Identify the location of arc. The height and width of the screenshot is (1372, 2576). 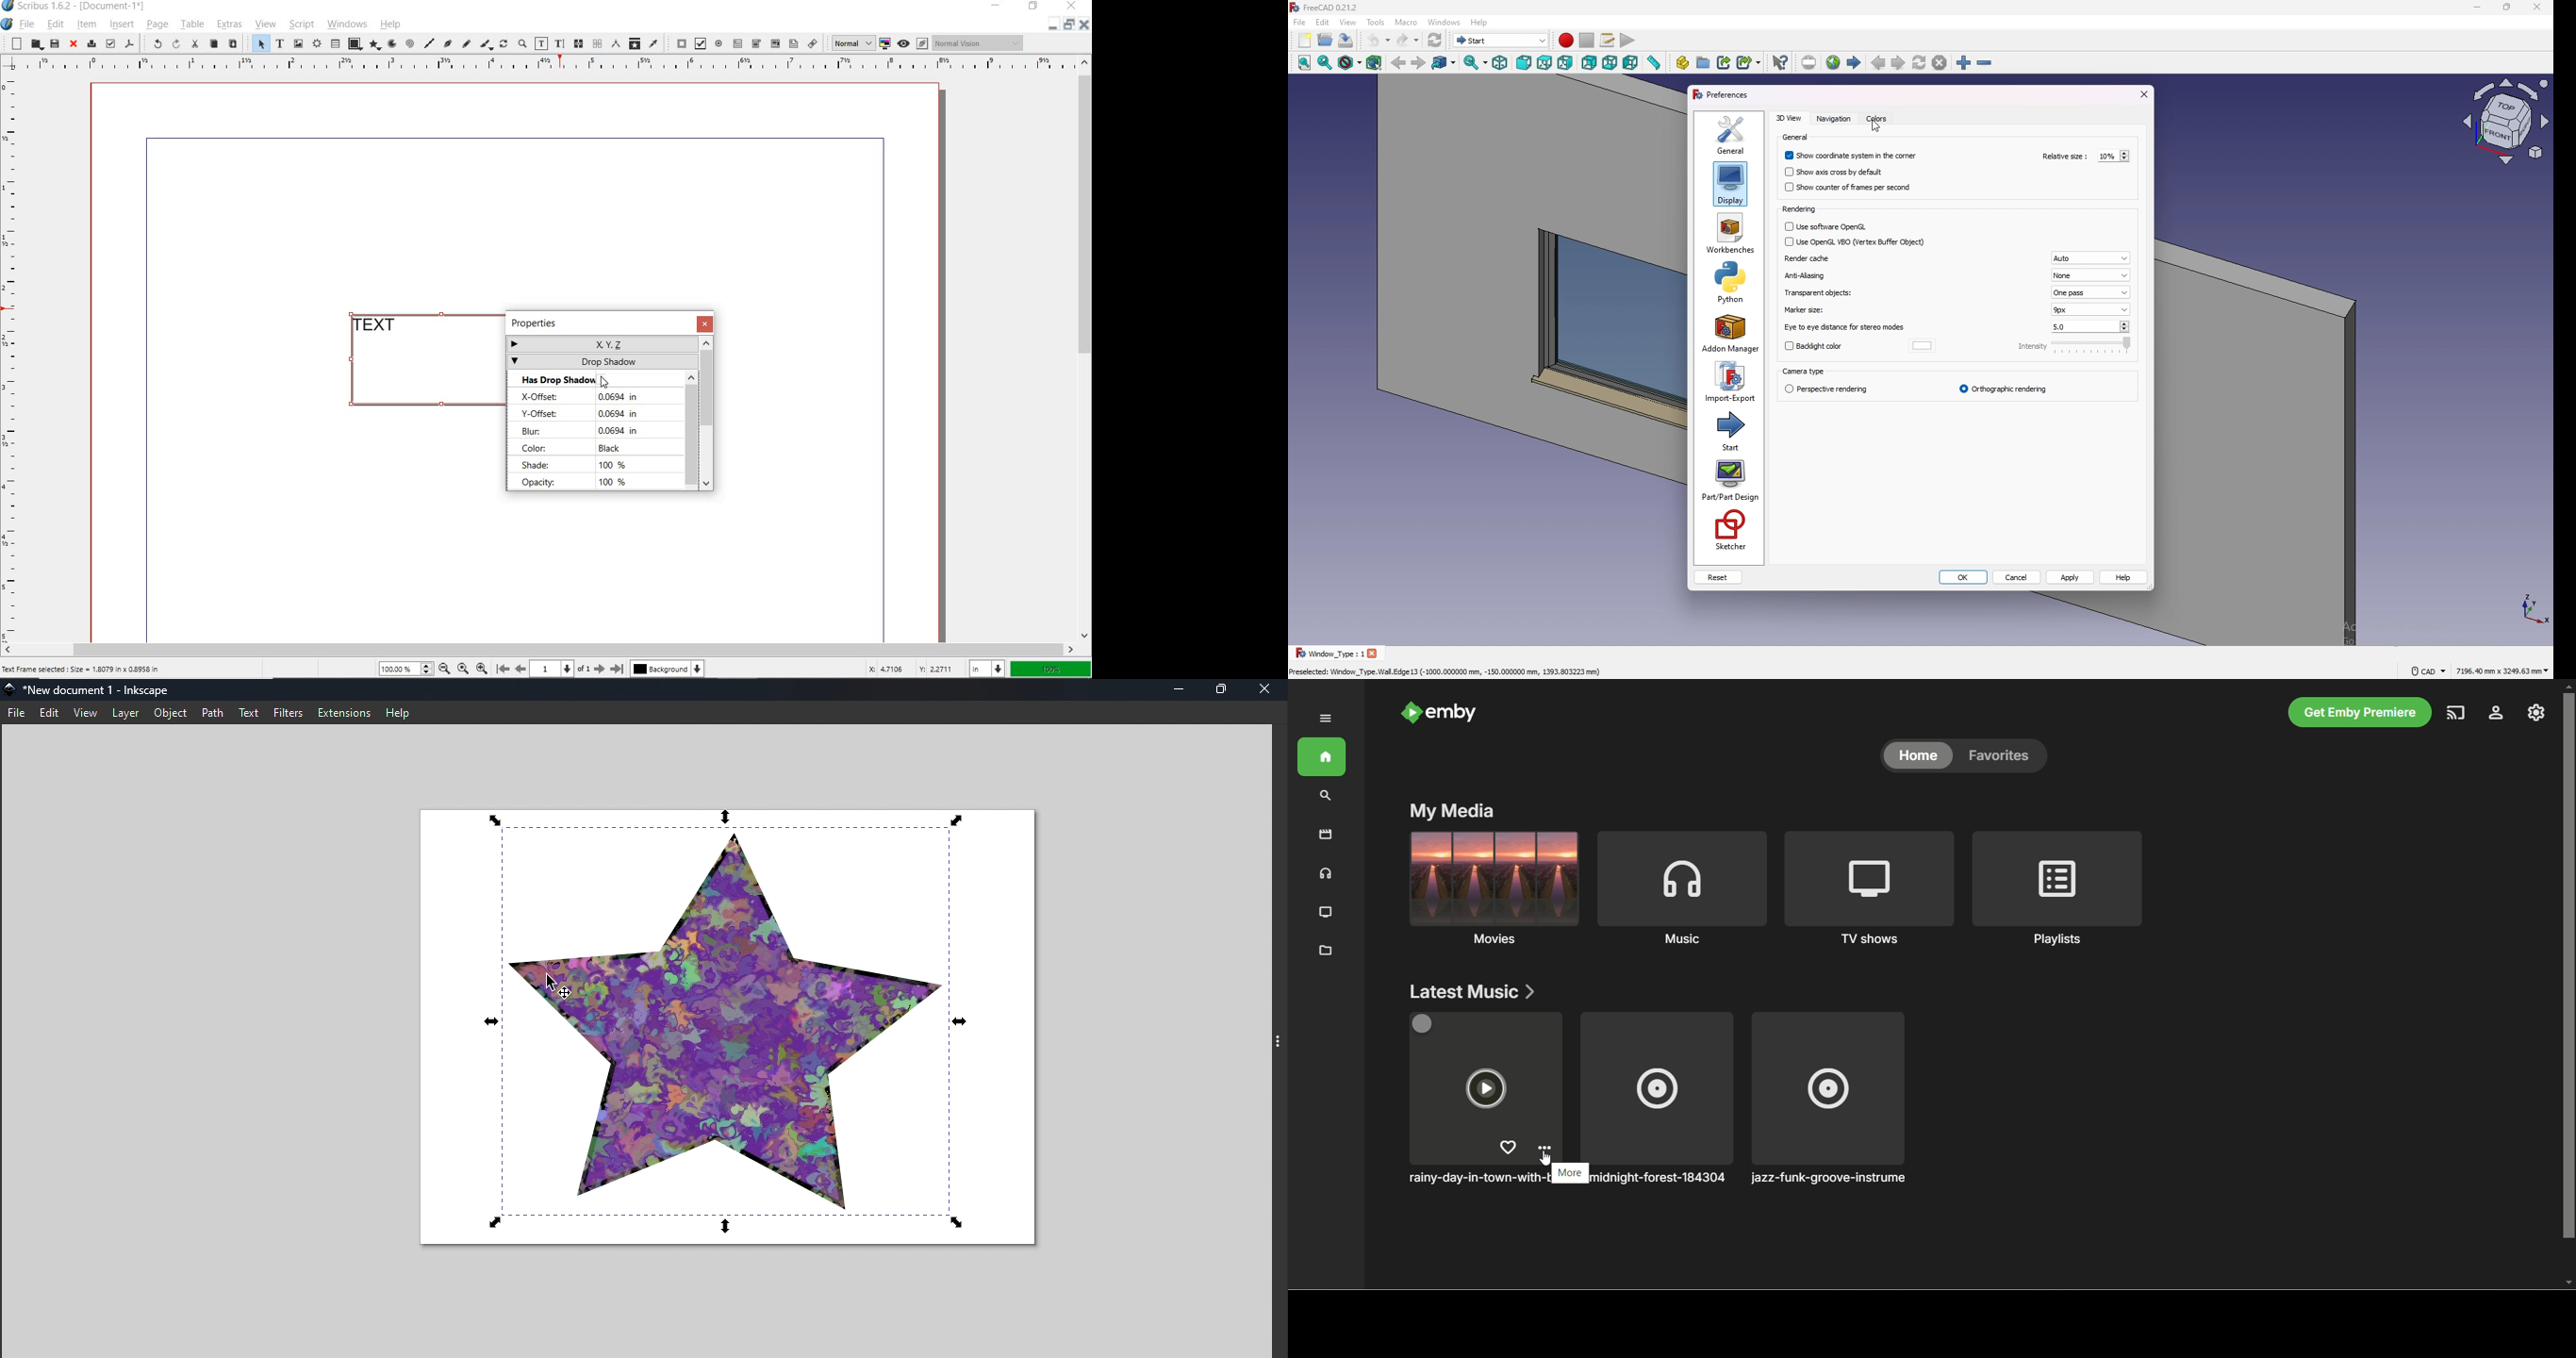
(393, 44).